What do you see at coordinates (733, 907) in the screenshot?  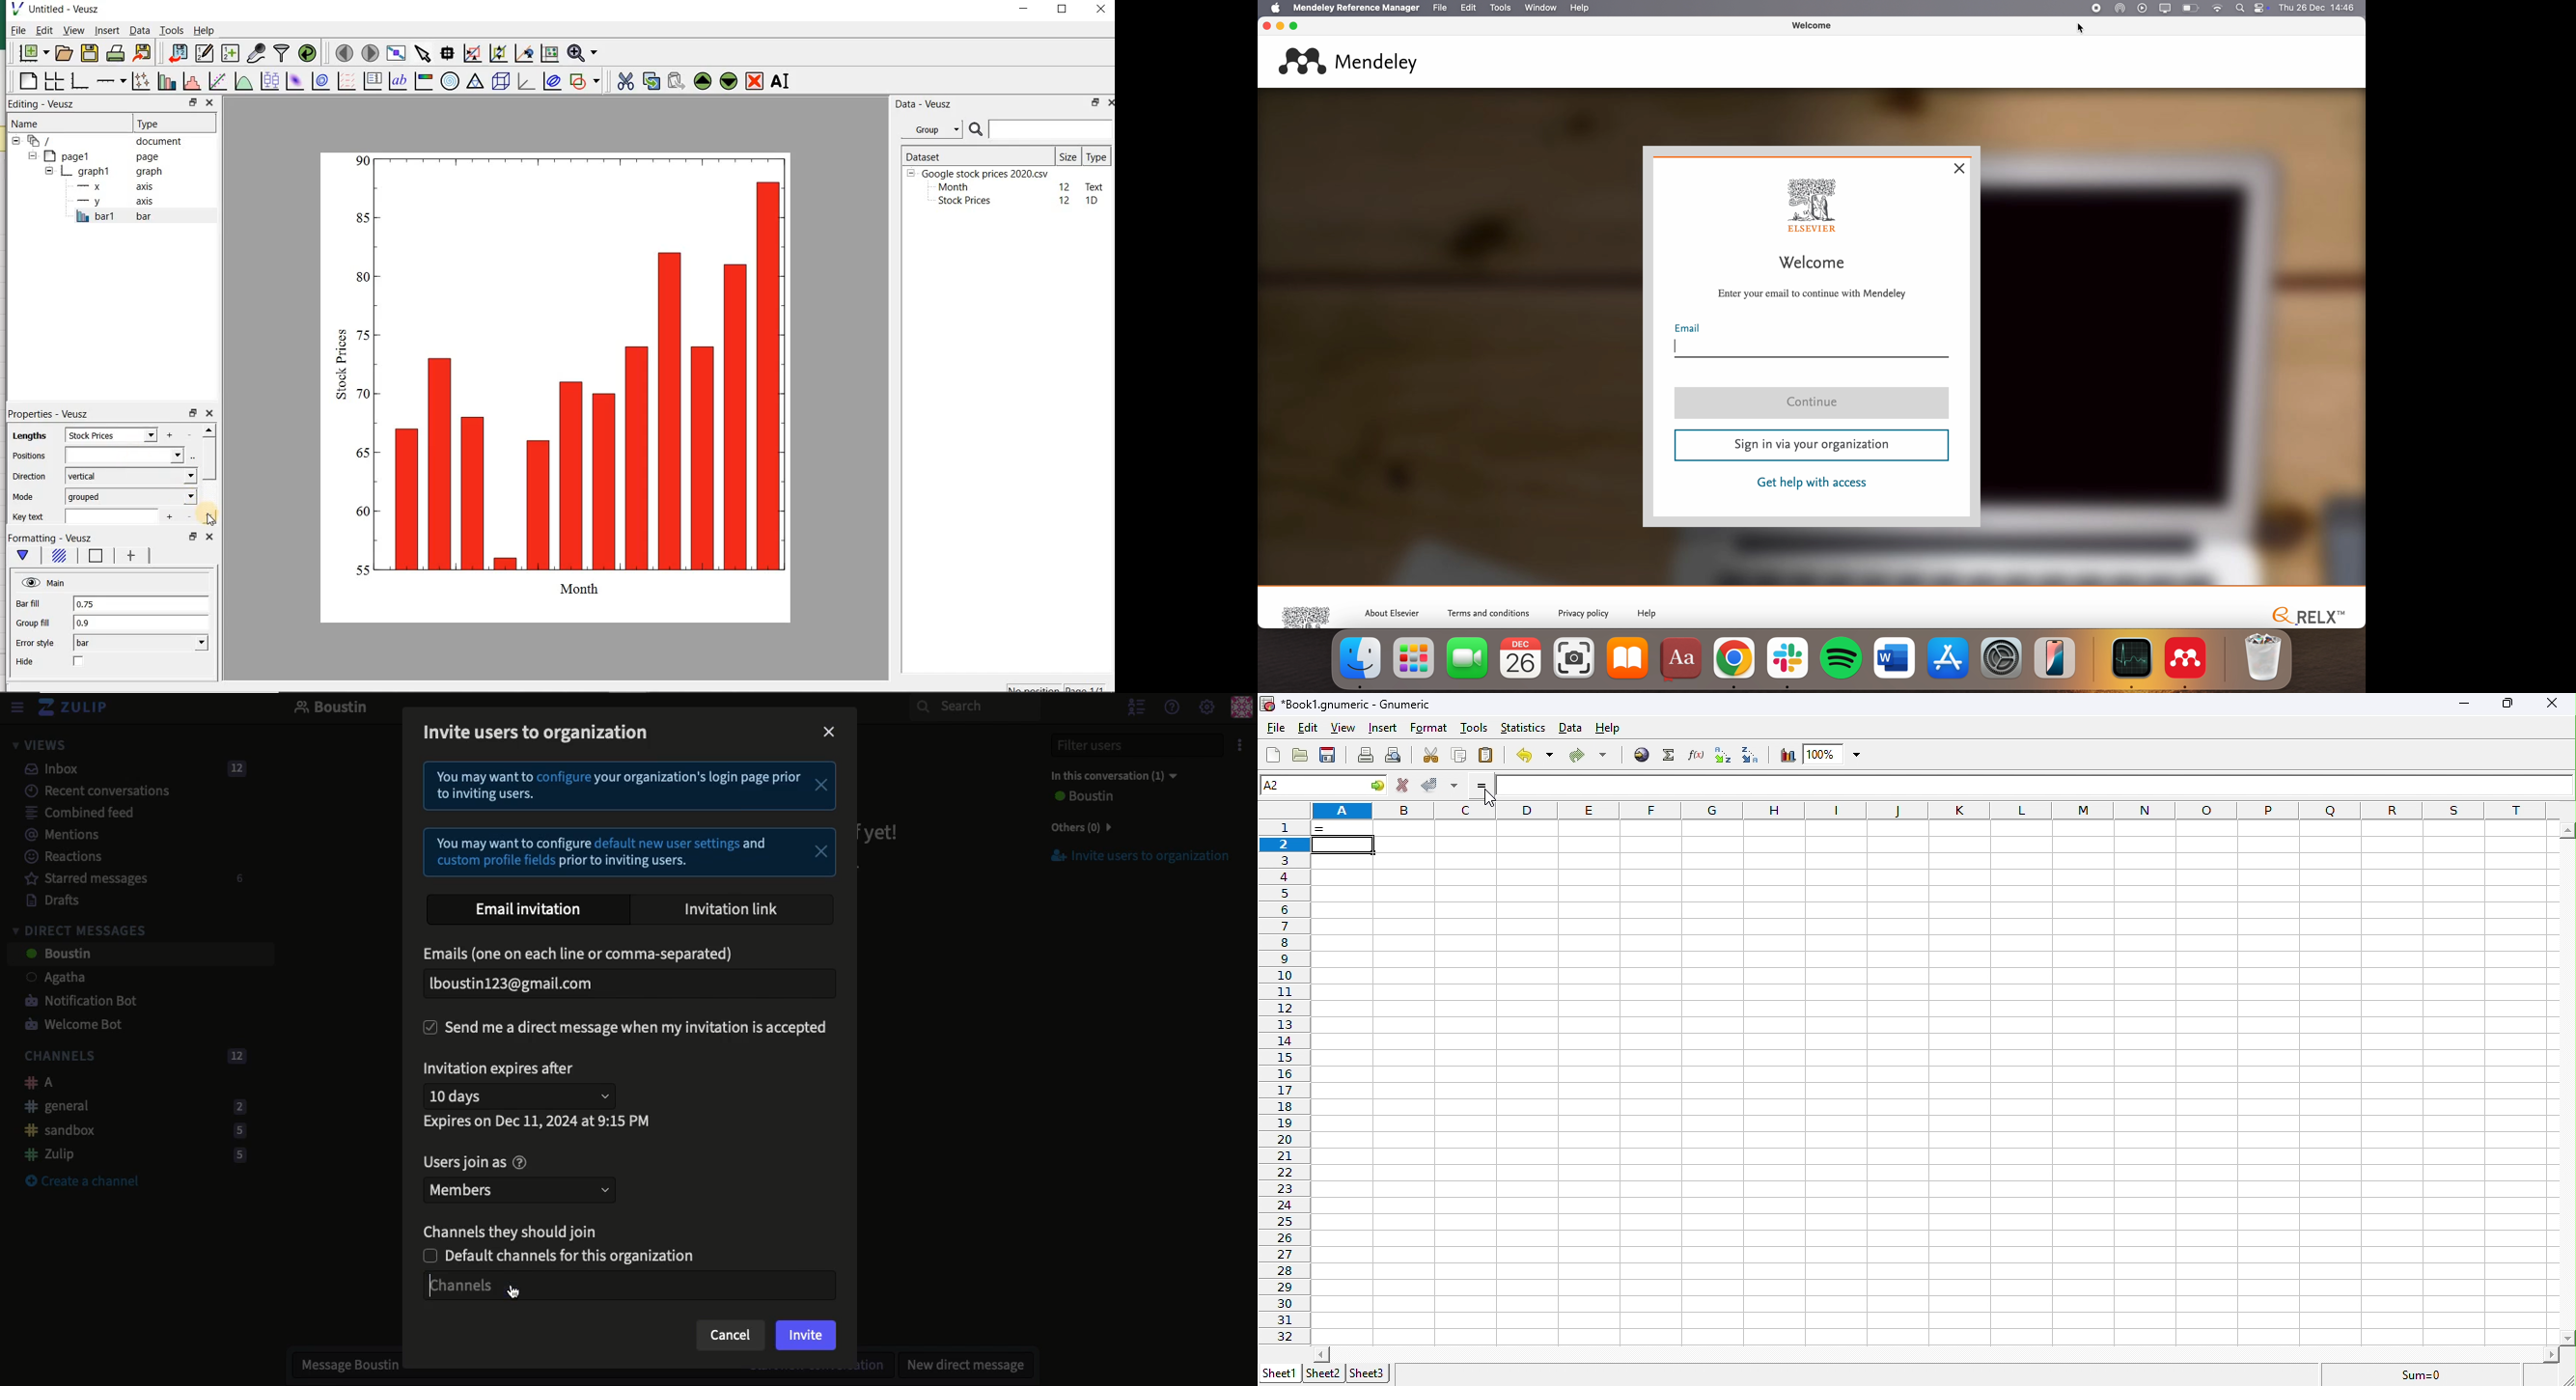 I see `Invitation link` at bounding box center [733, 907].